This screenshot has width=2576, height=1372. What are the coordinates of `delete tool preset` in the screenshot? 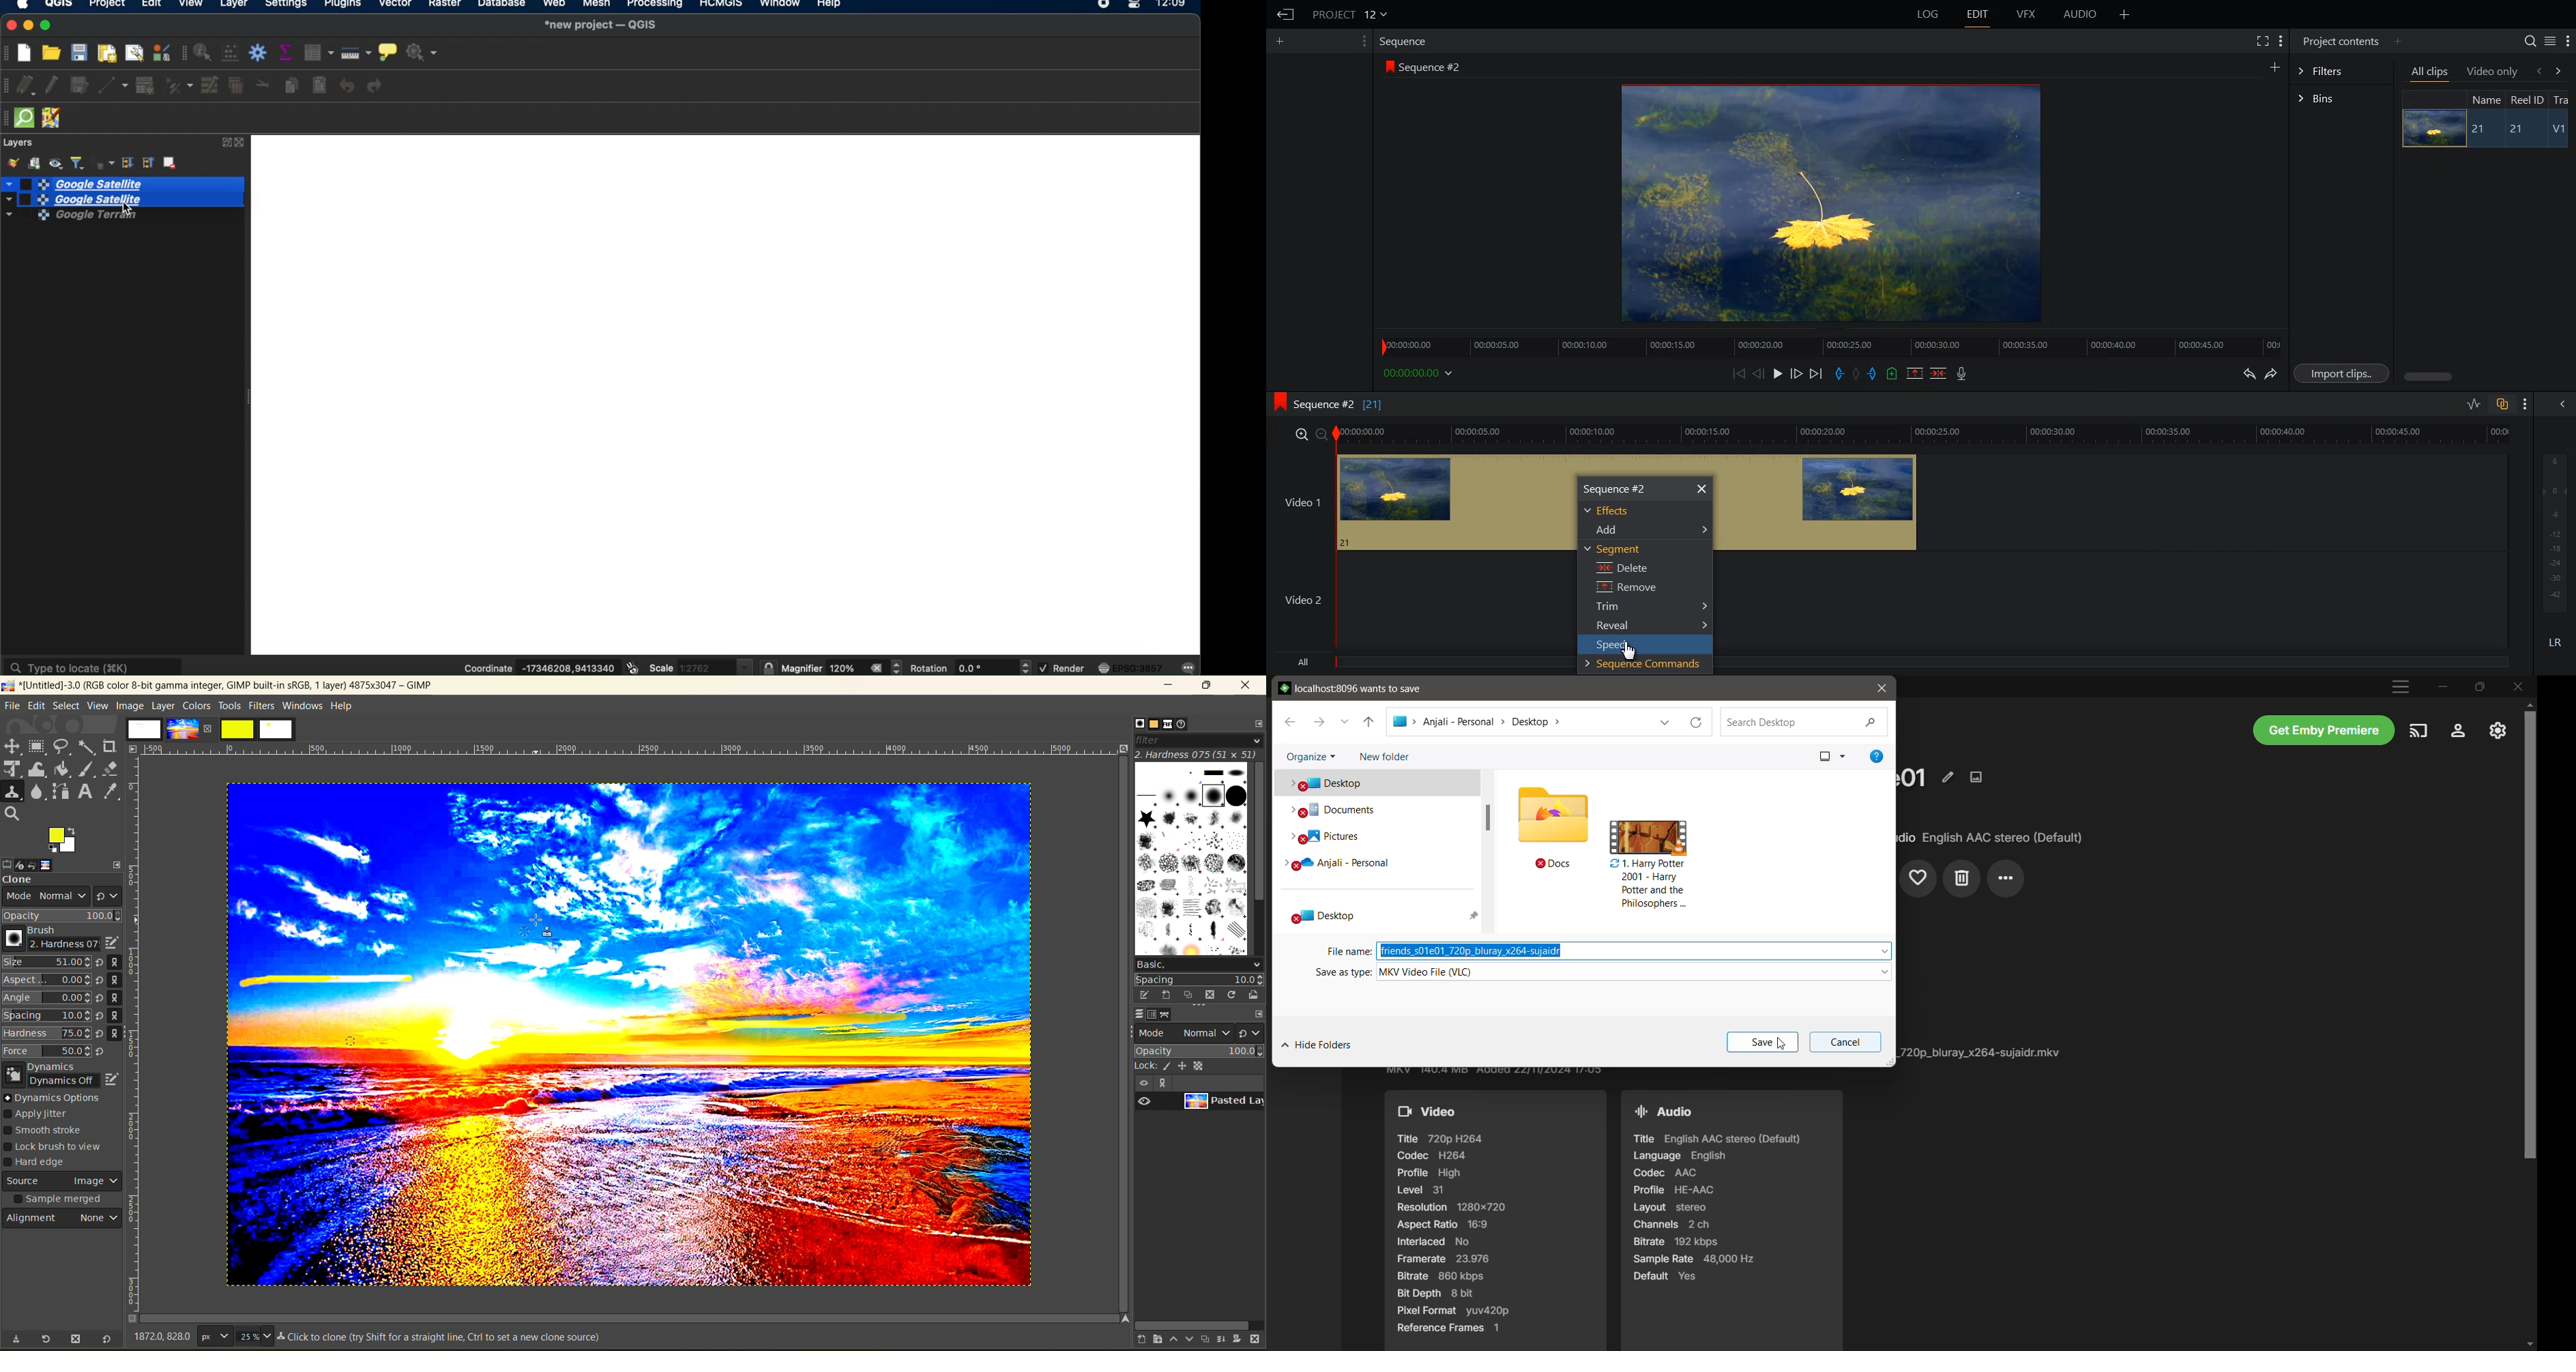 It's located at (76, 1340).